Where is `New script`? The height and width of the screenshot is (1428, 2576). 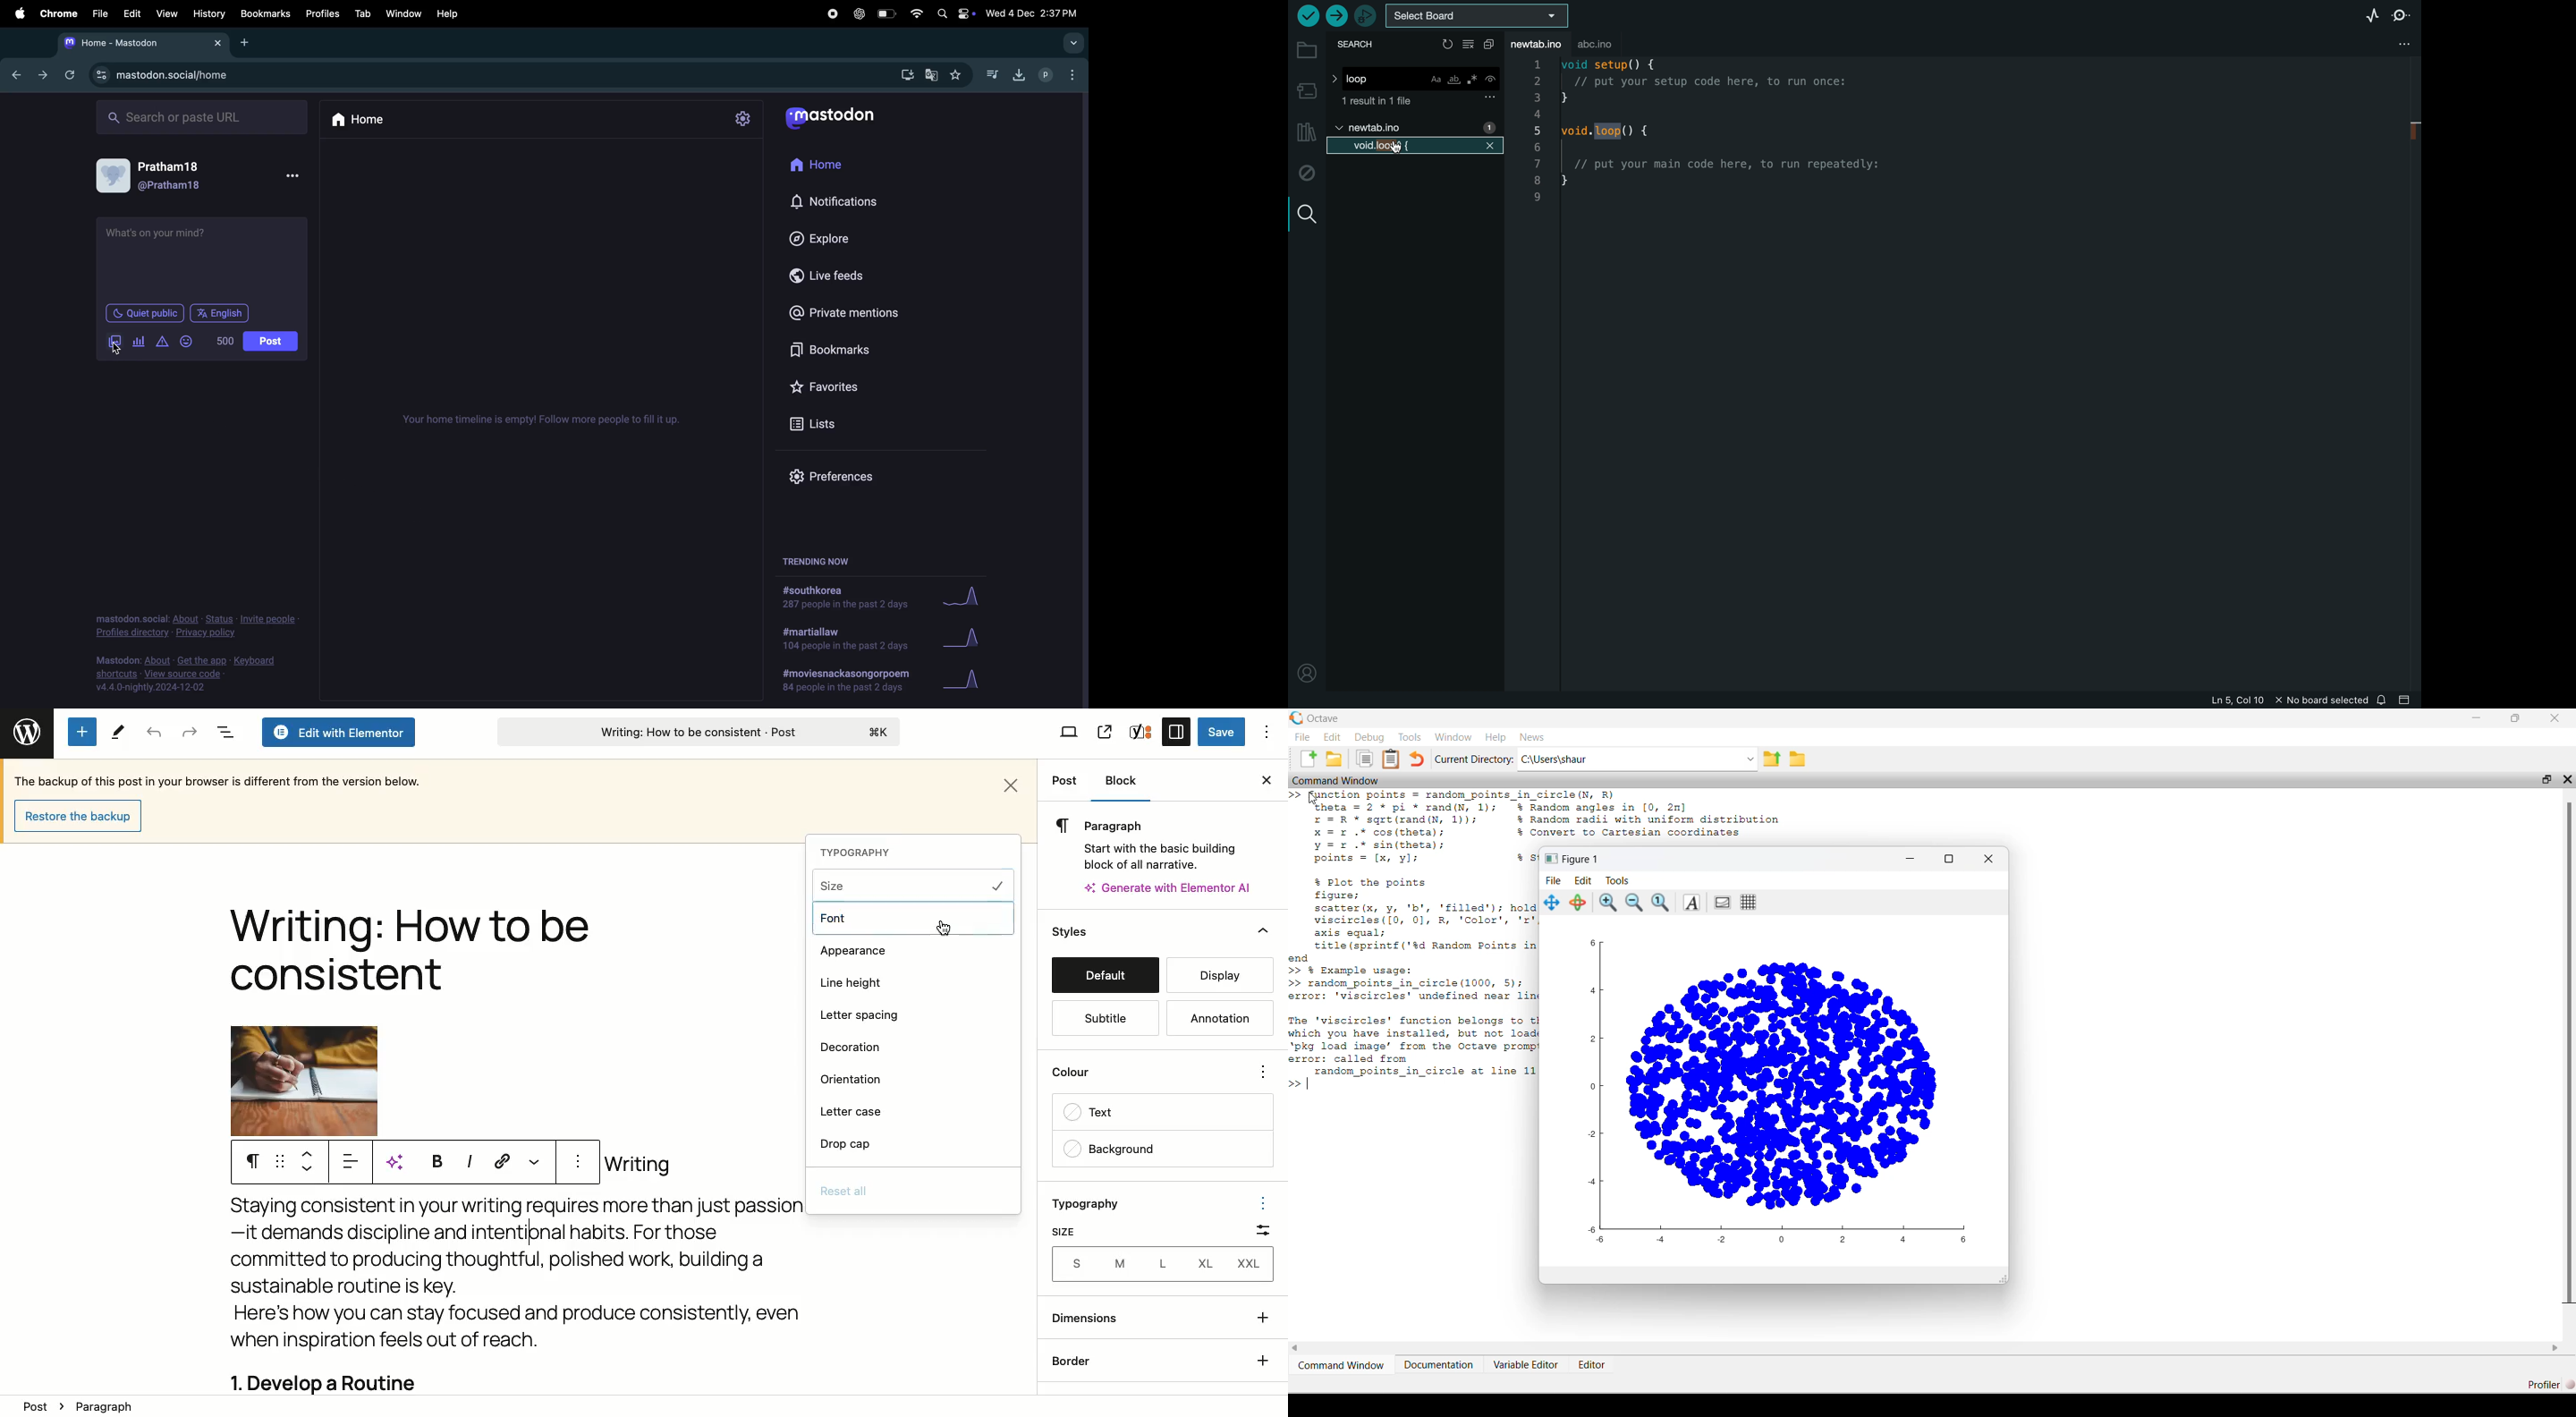
New script is located at coordinates (1306, 759).